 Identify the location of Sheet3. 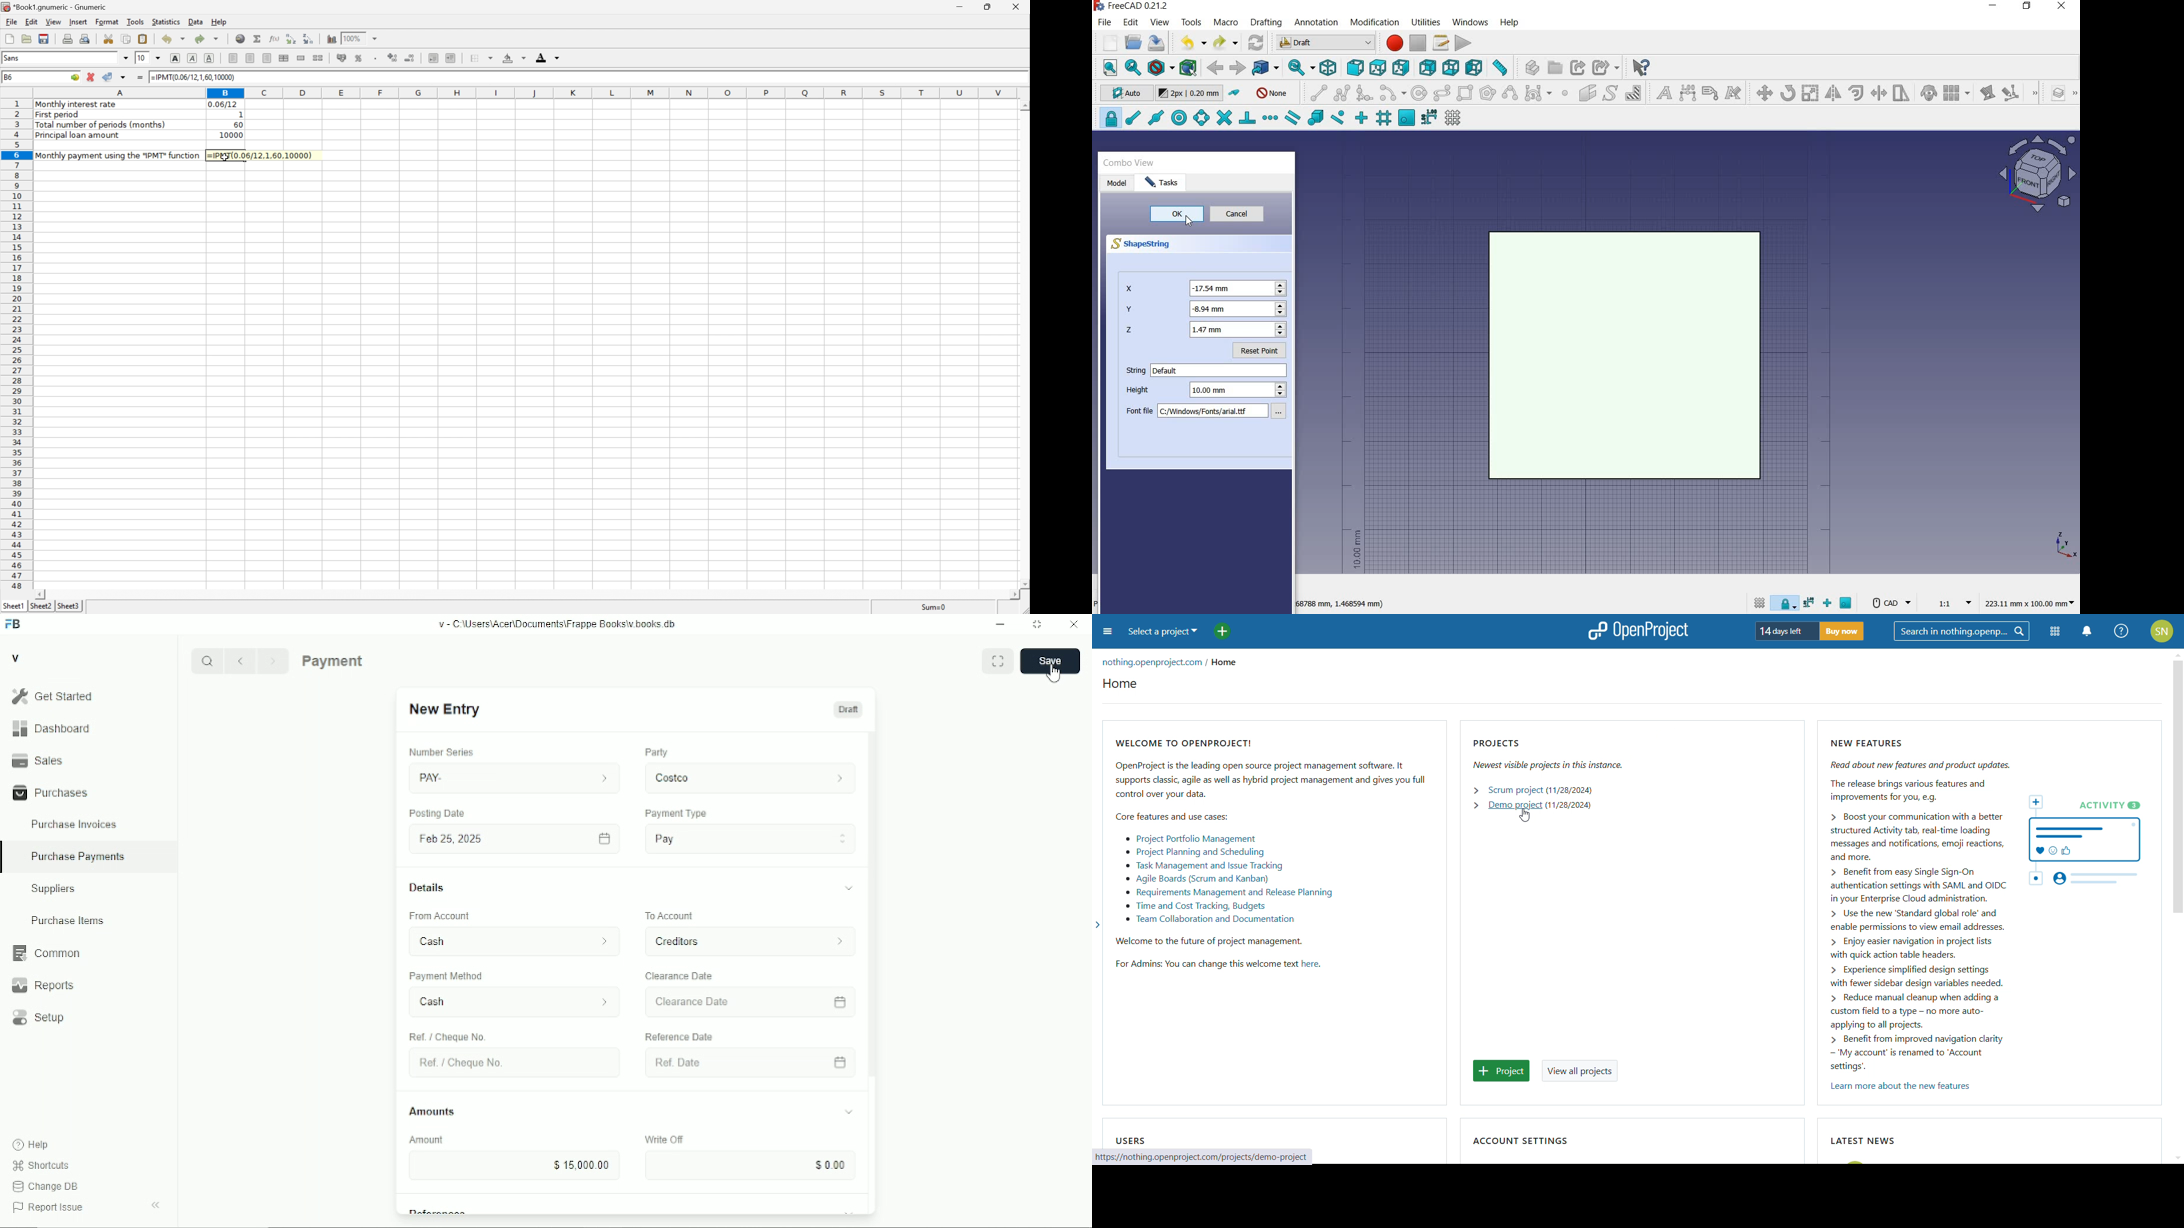
(70, 606).